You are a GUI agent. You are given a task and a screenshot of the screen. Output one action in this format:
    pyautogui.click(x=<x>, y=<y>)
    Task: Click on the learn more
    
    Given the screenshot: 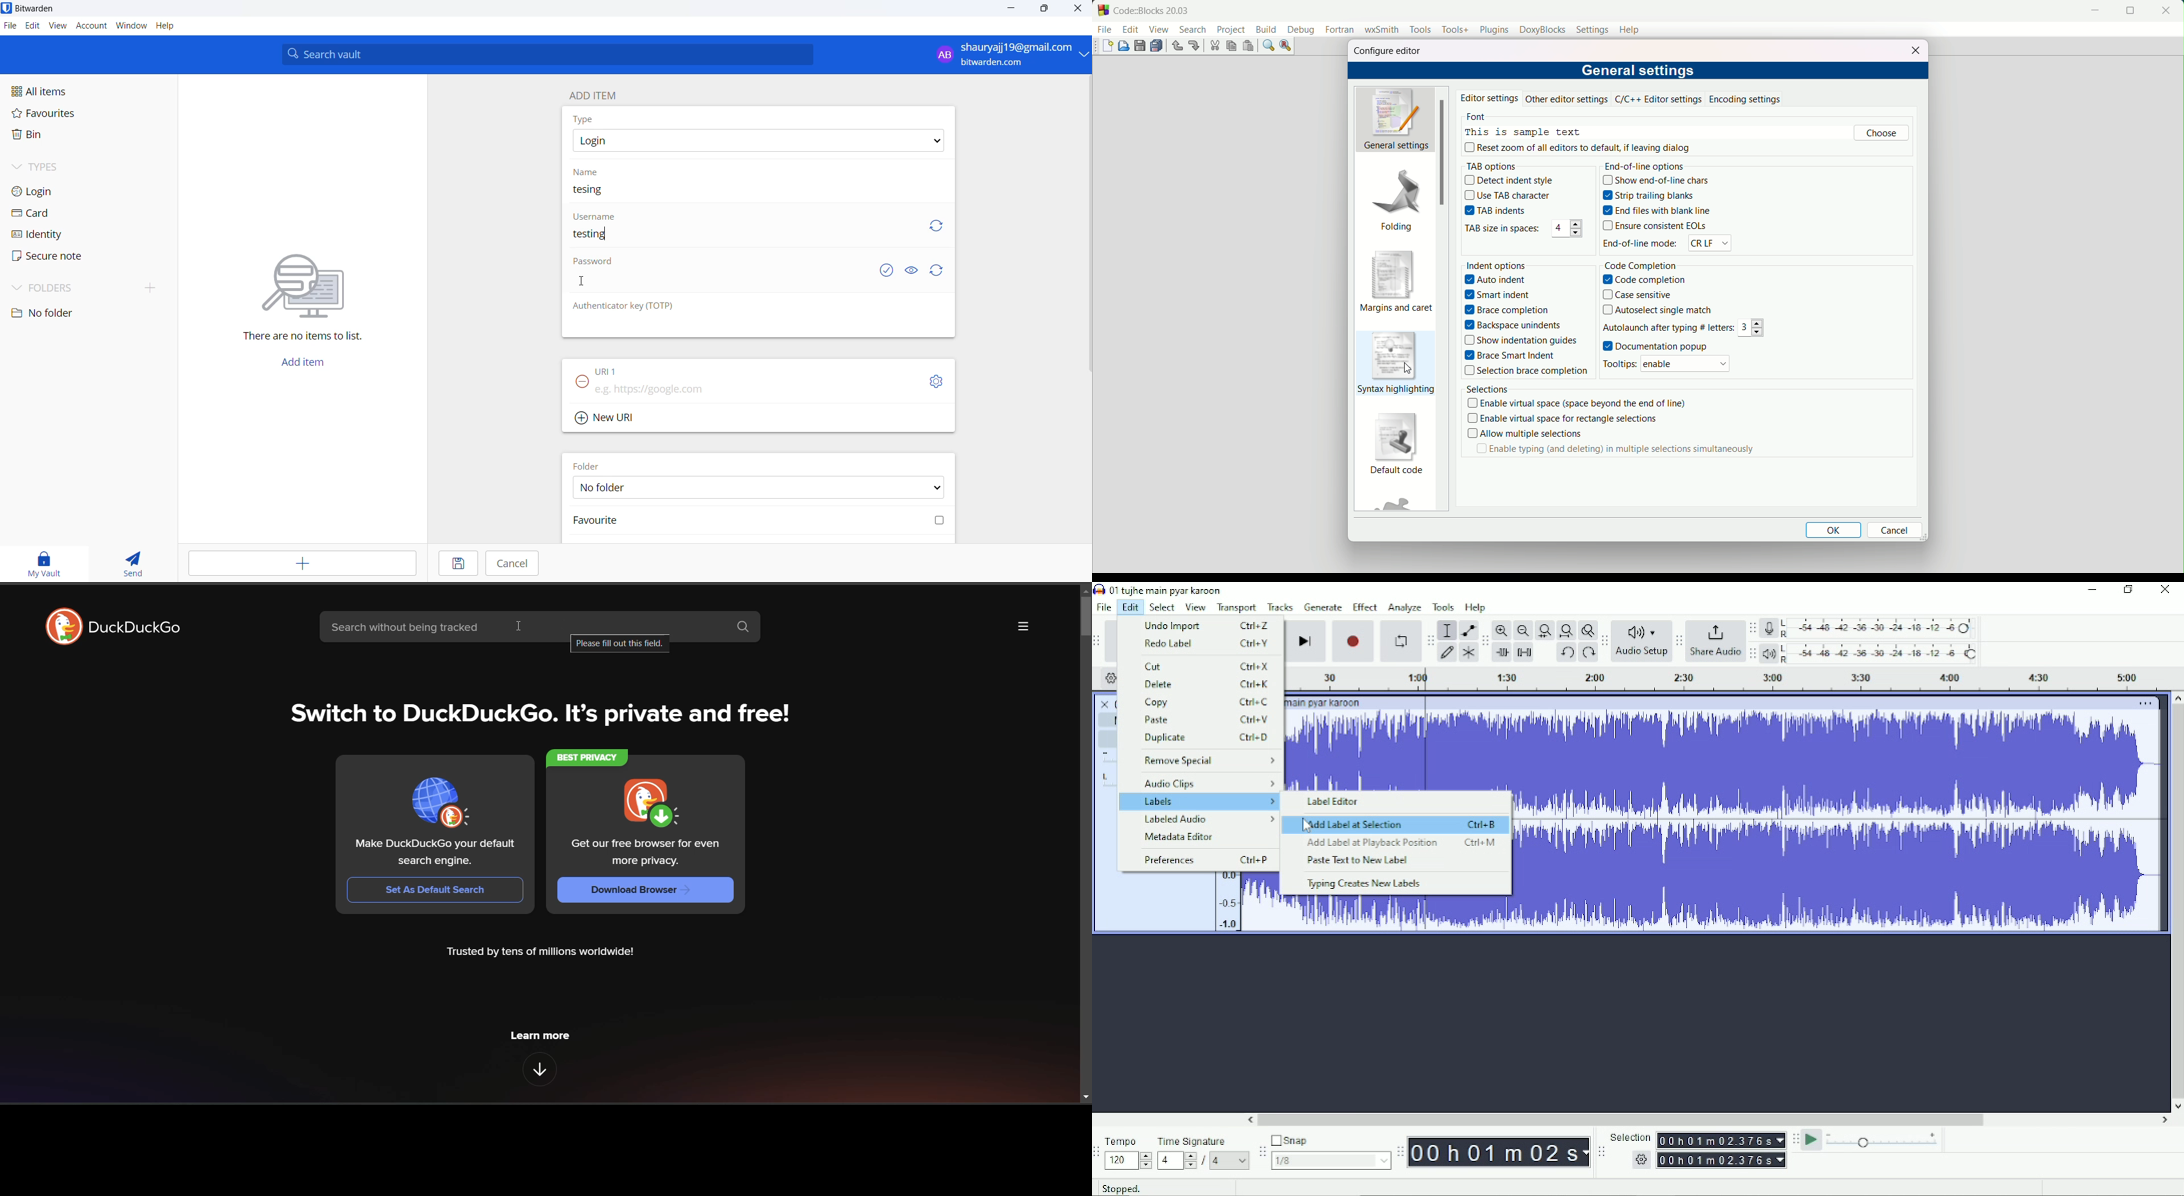 What is the action you would take?
    pyautogui.click(x=541, y=1035)
    